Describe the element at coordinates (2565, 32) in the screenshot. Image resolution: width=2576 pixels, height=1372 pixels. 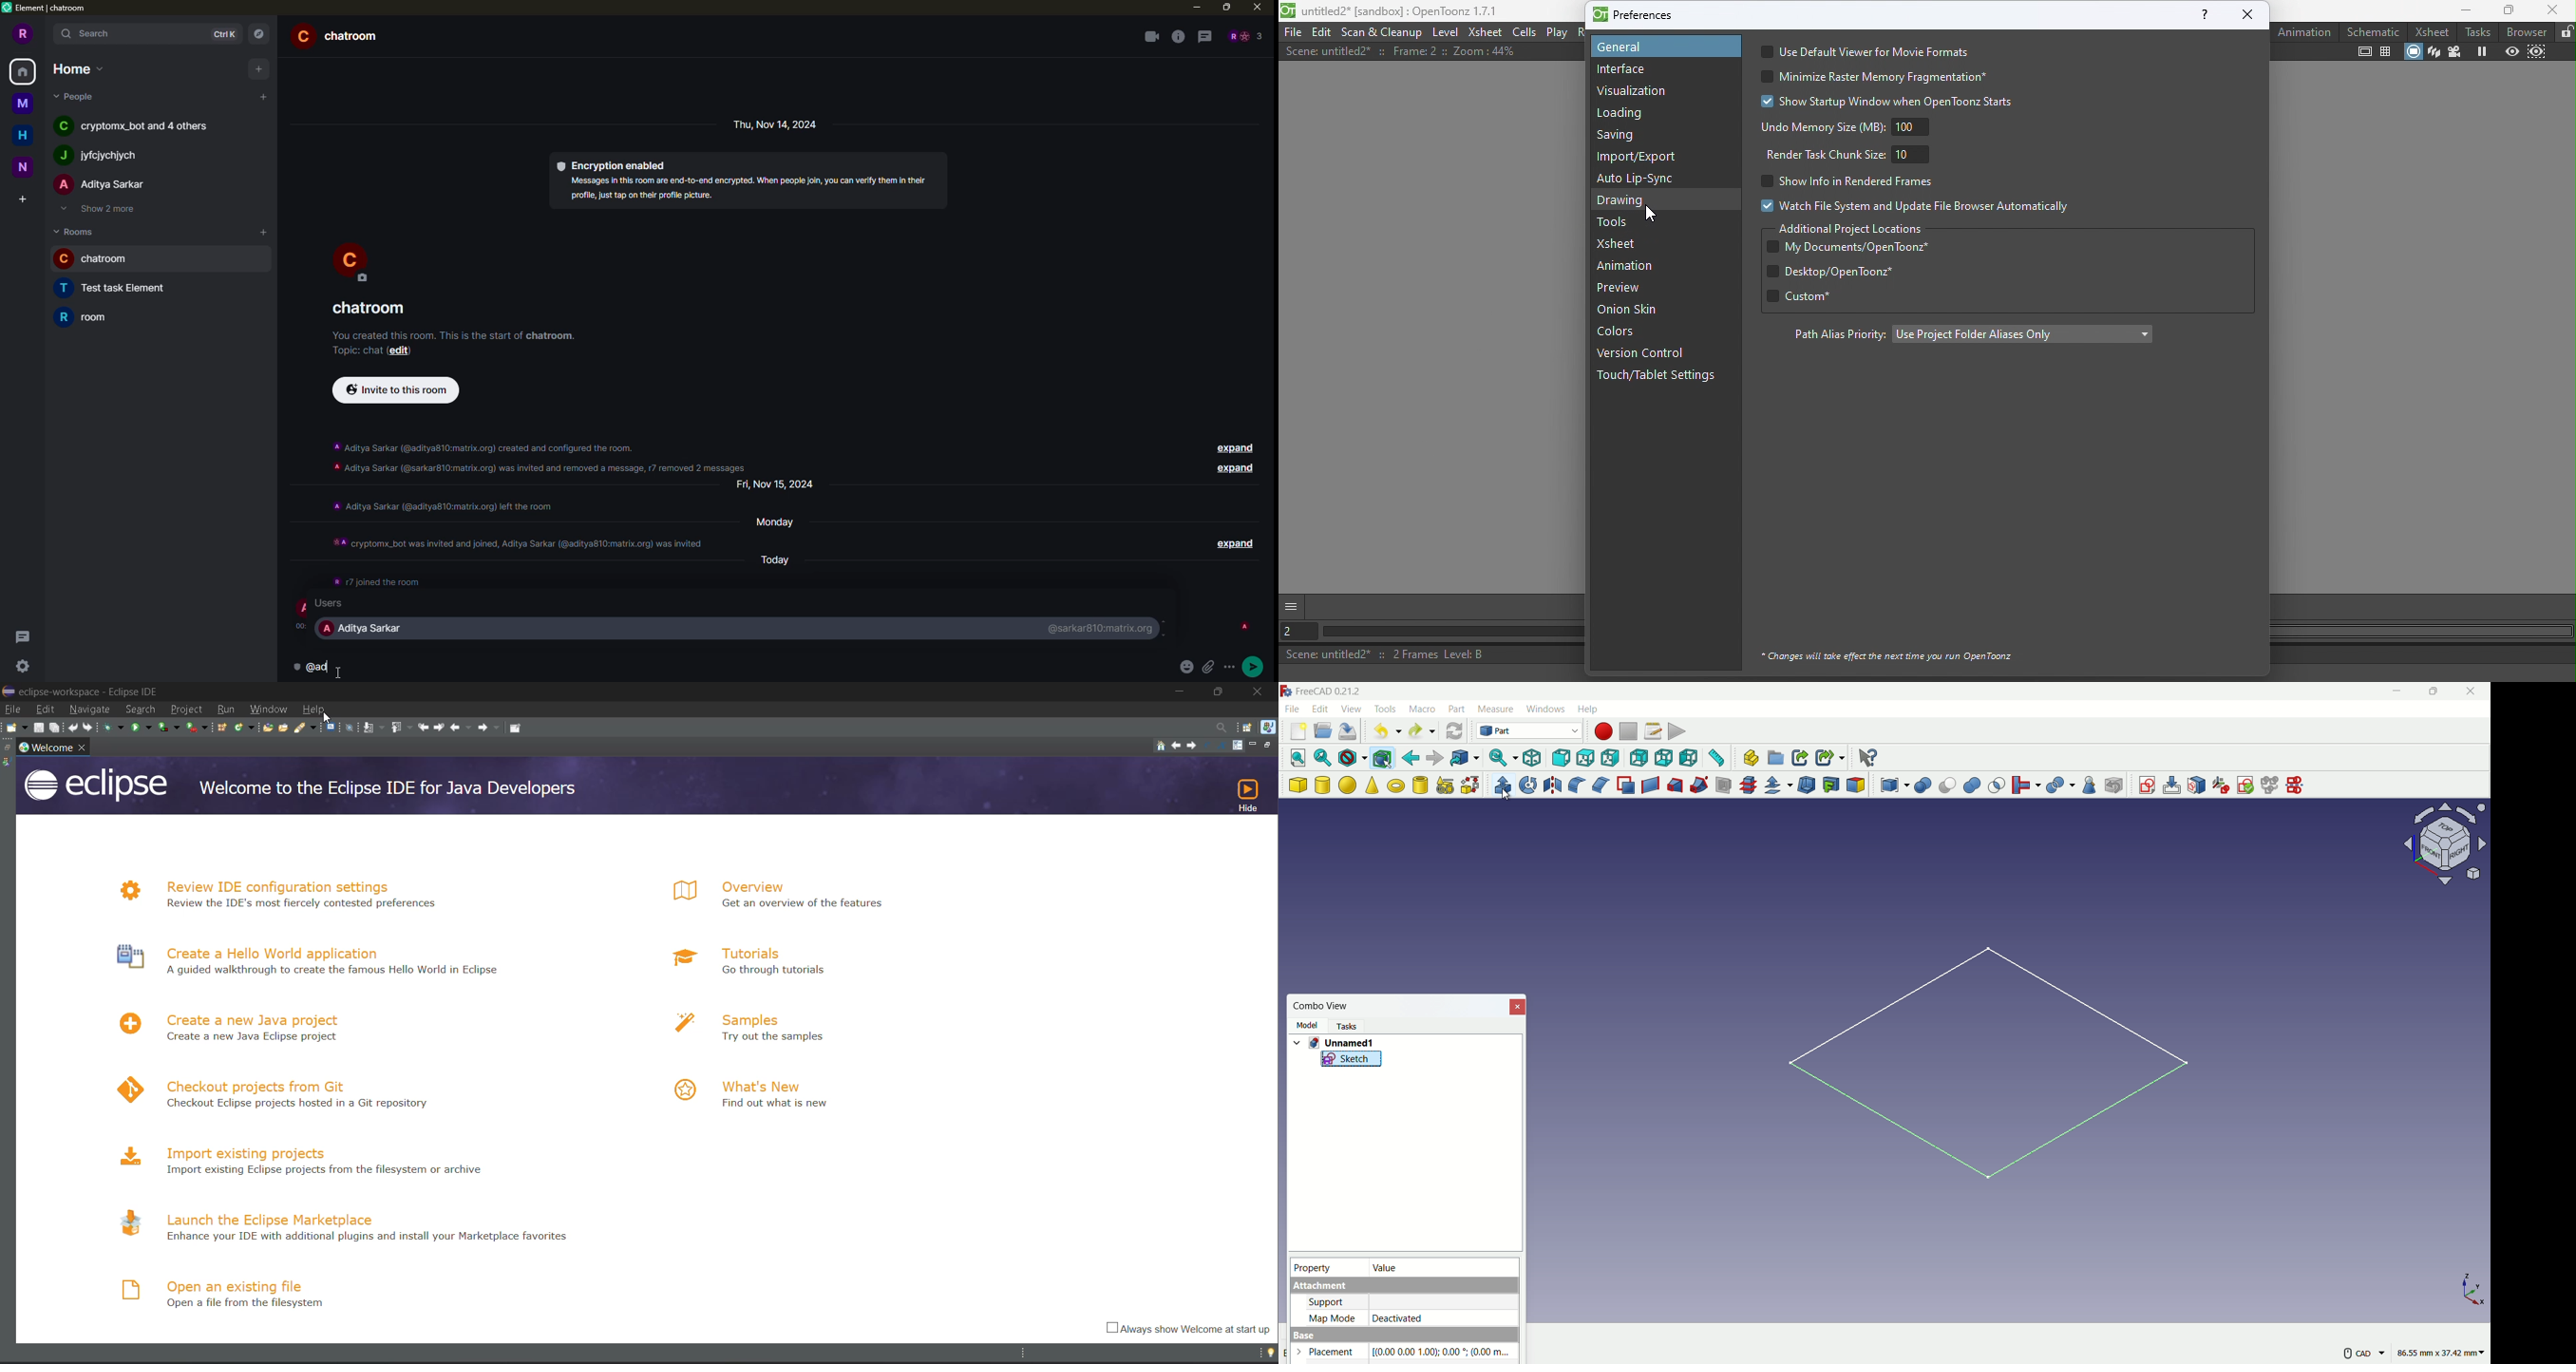
I see `Lock rooms tab` at that location.